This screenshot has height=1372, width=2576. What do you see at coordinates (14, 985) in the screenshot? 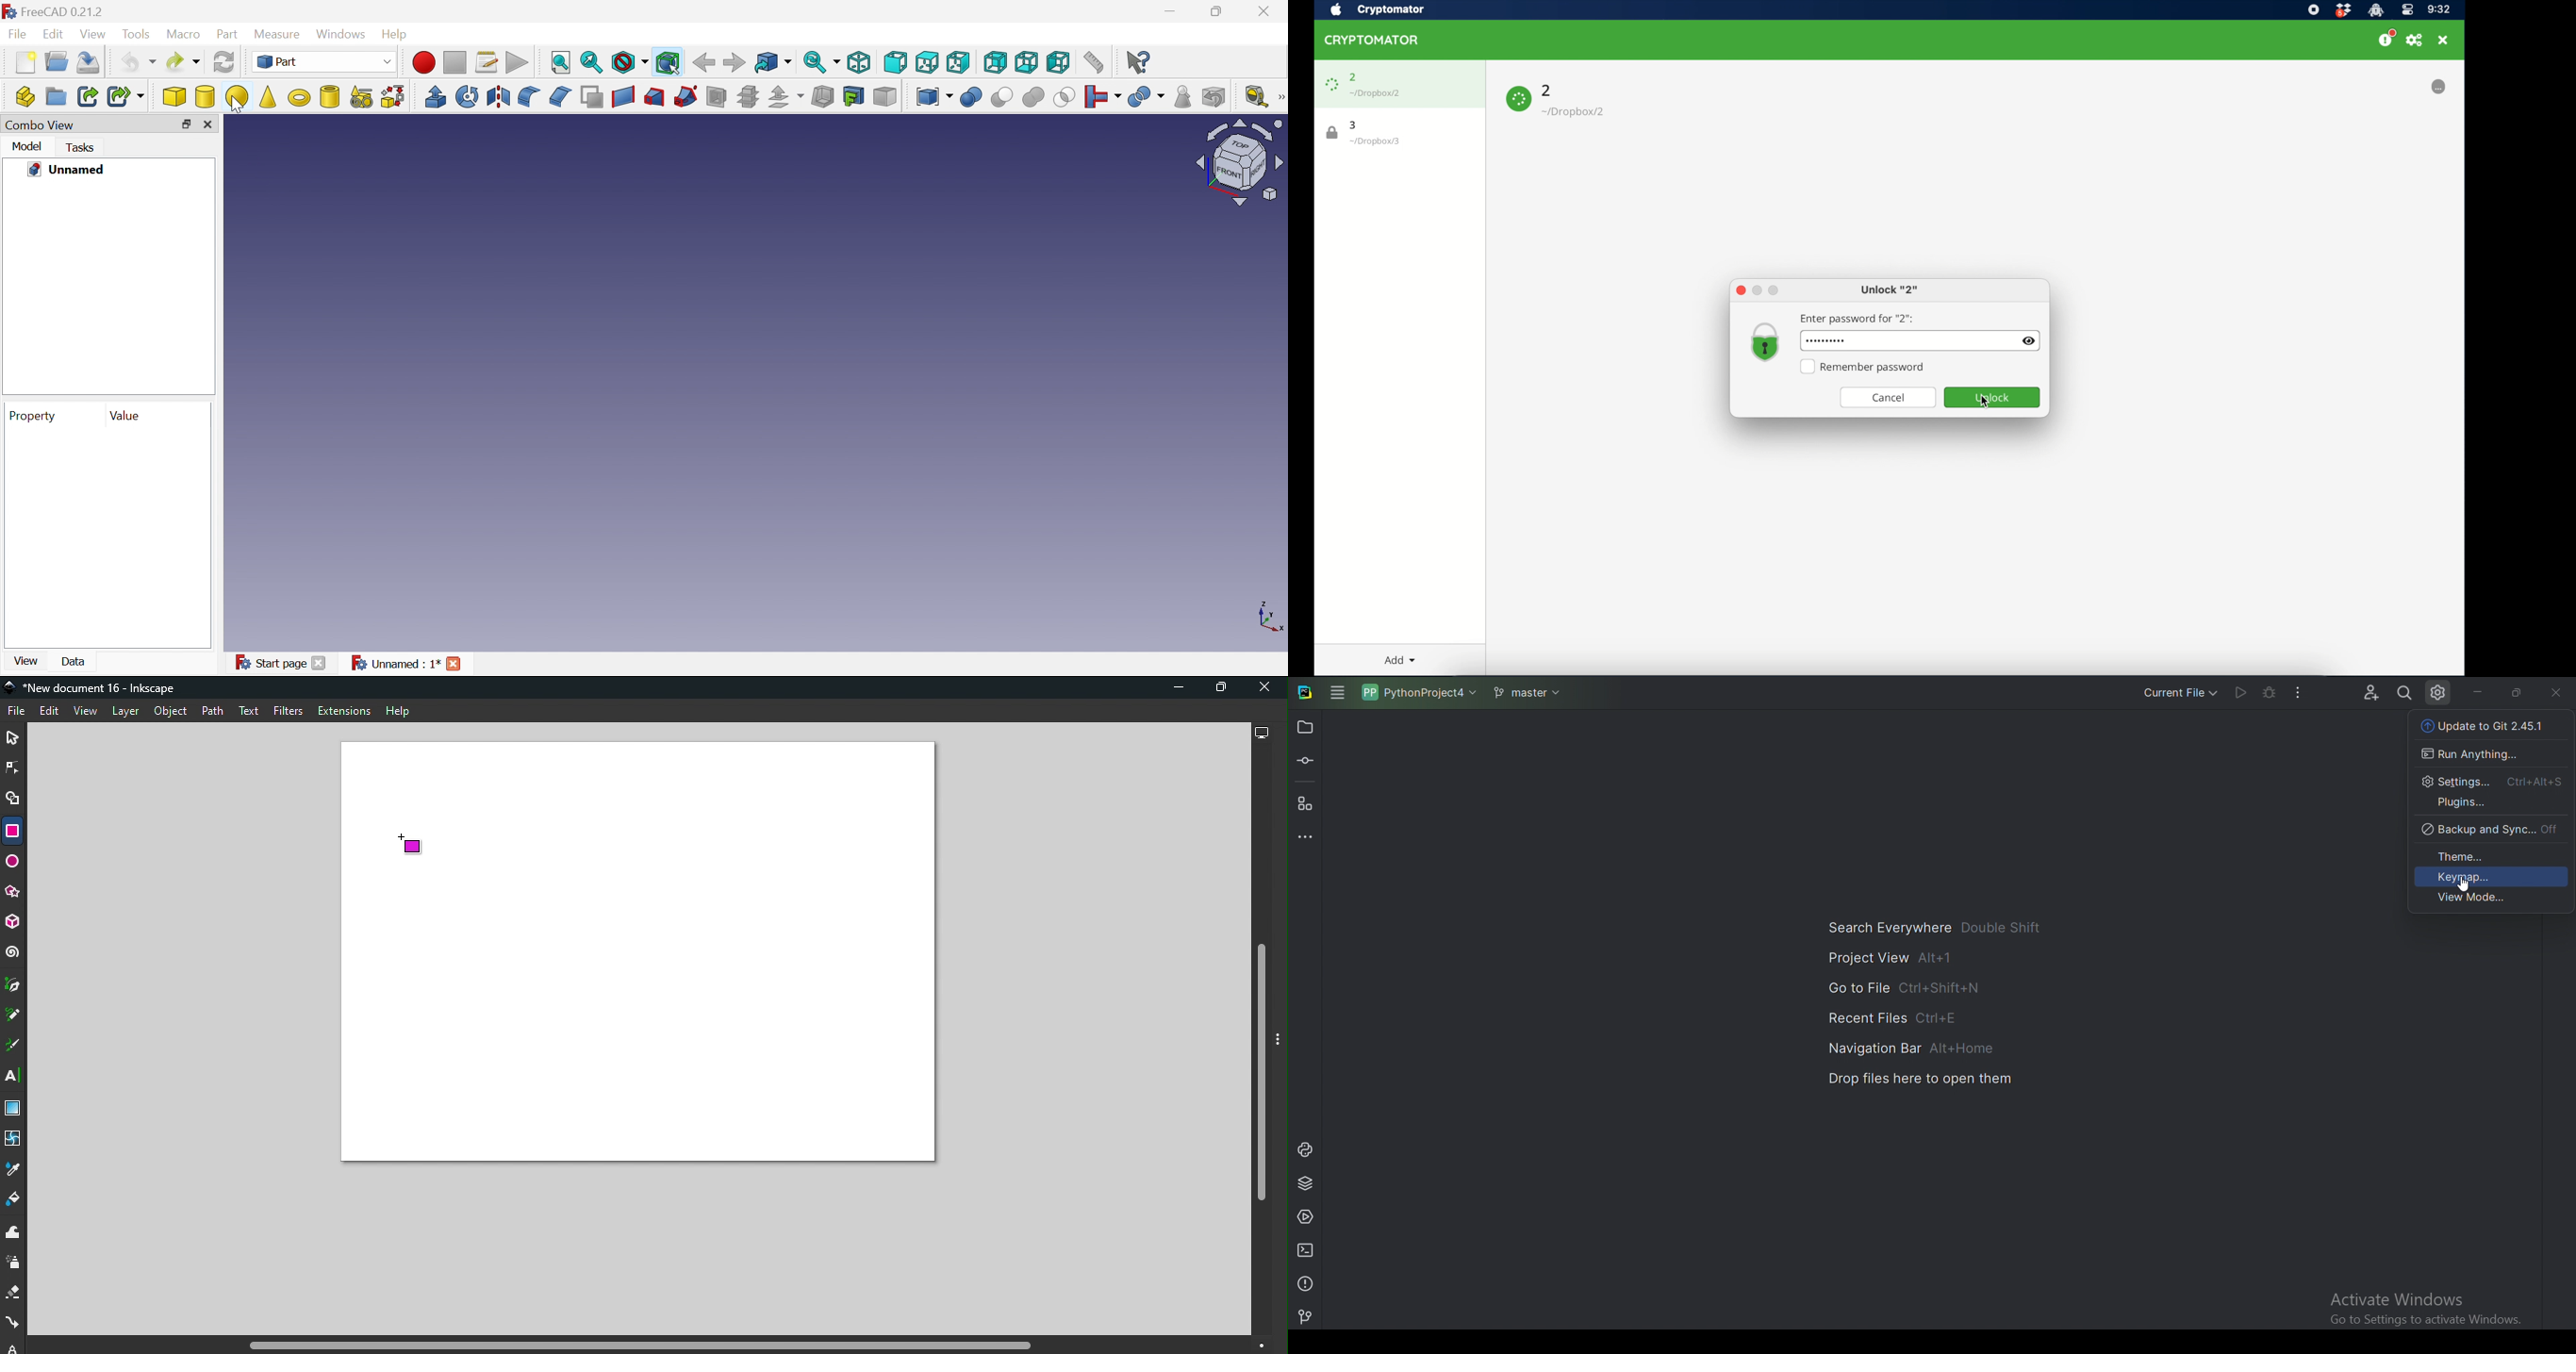
I see `Pen tool` at bounding box center [14, 985].